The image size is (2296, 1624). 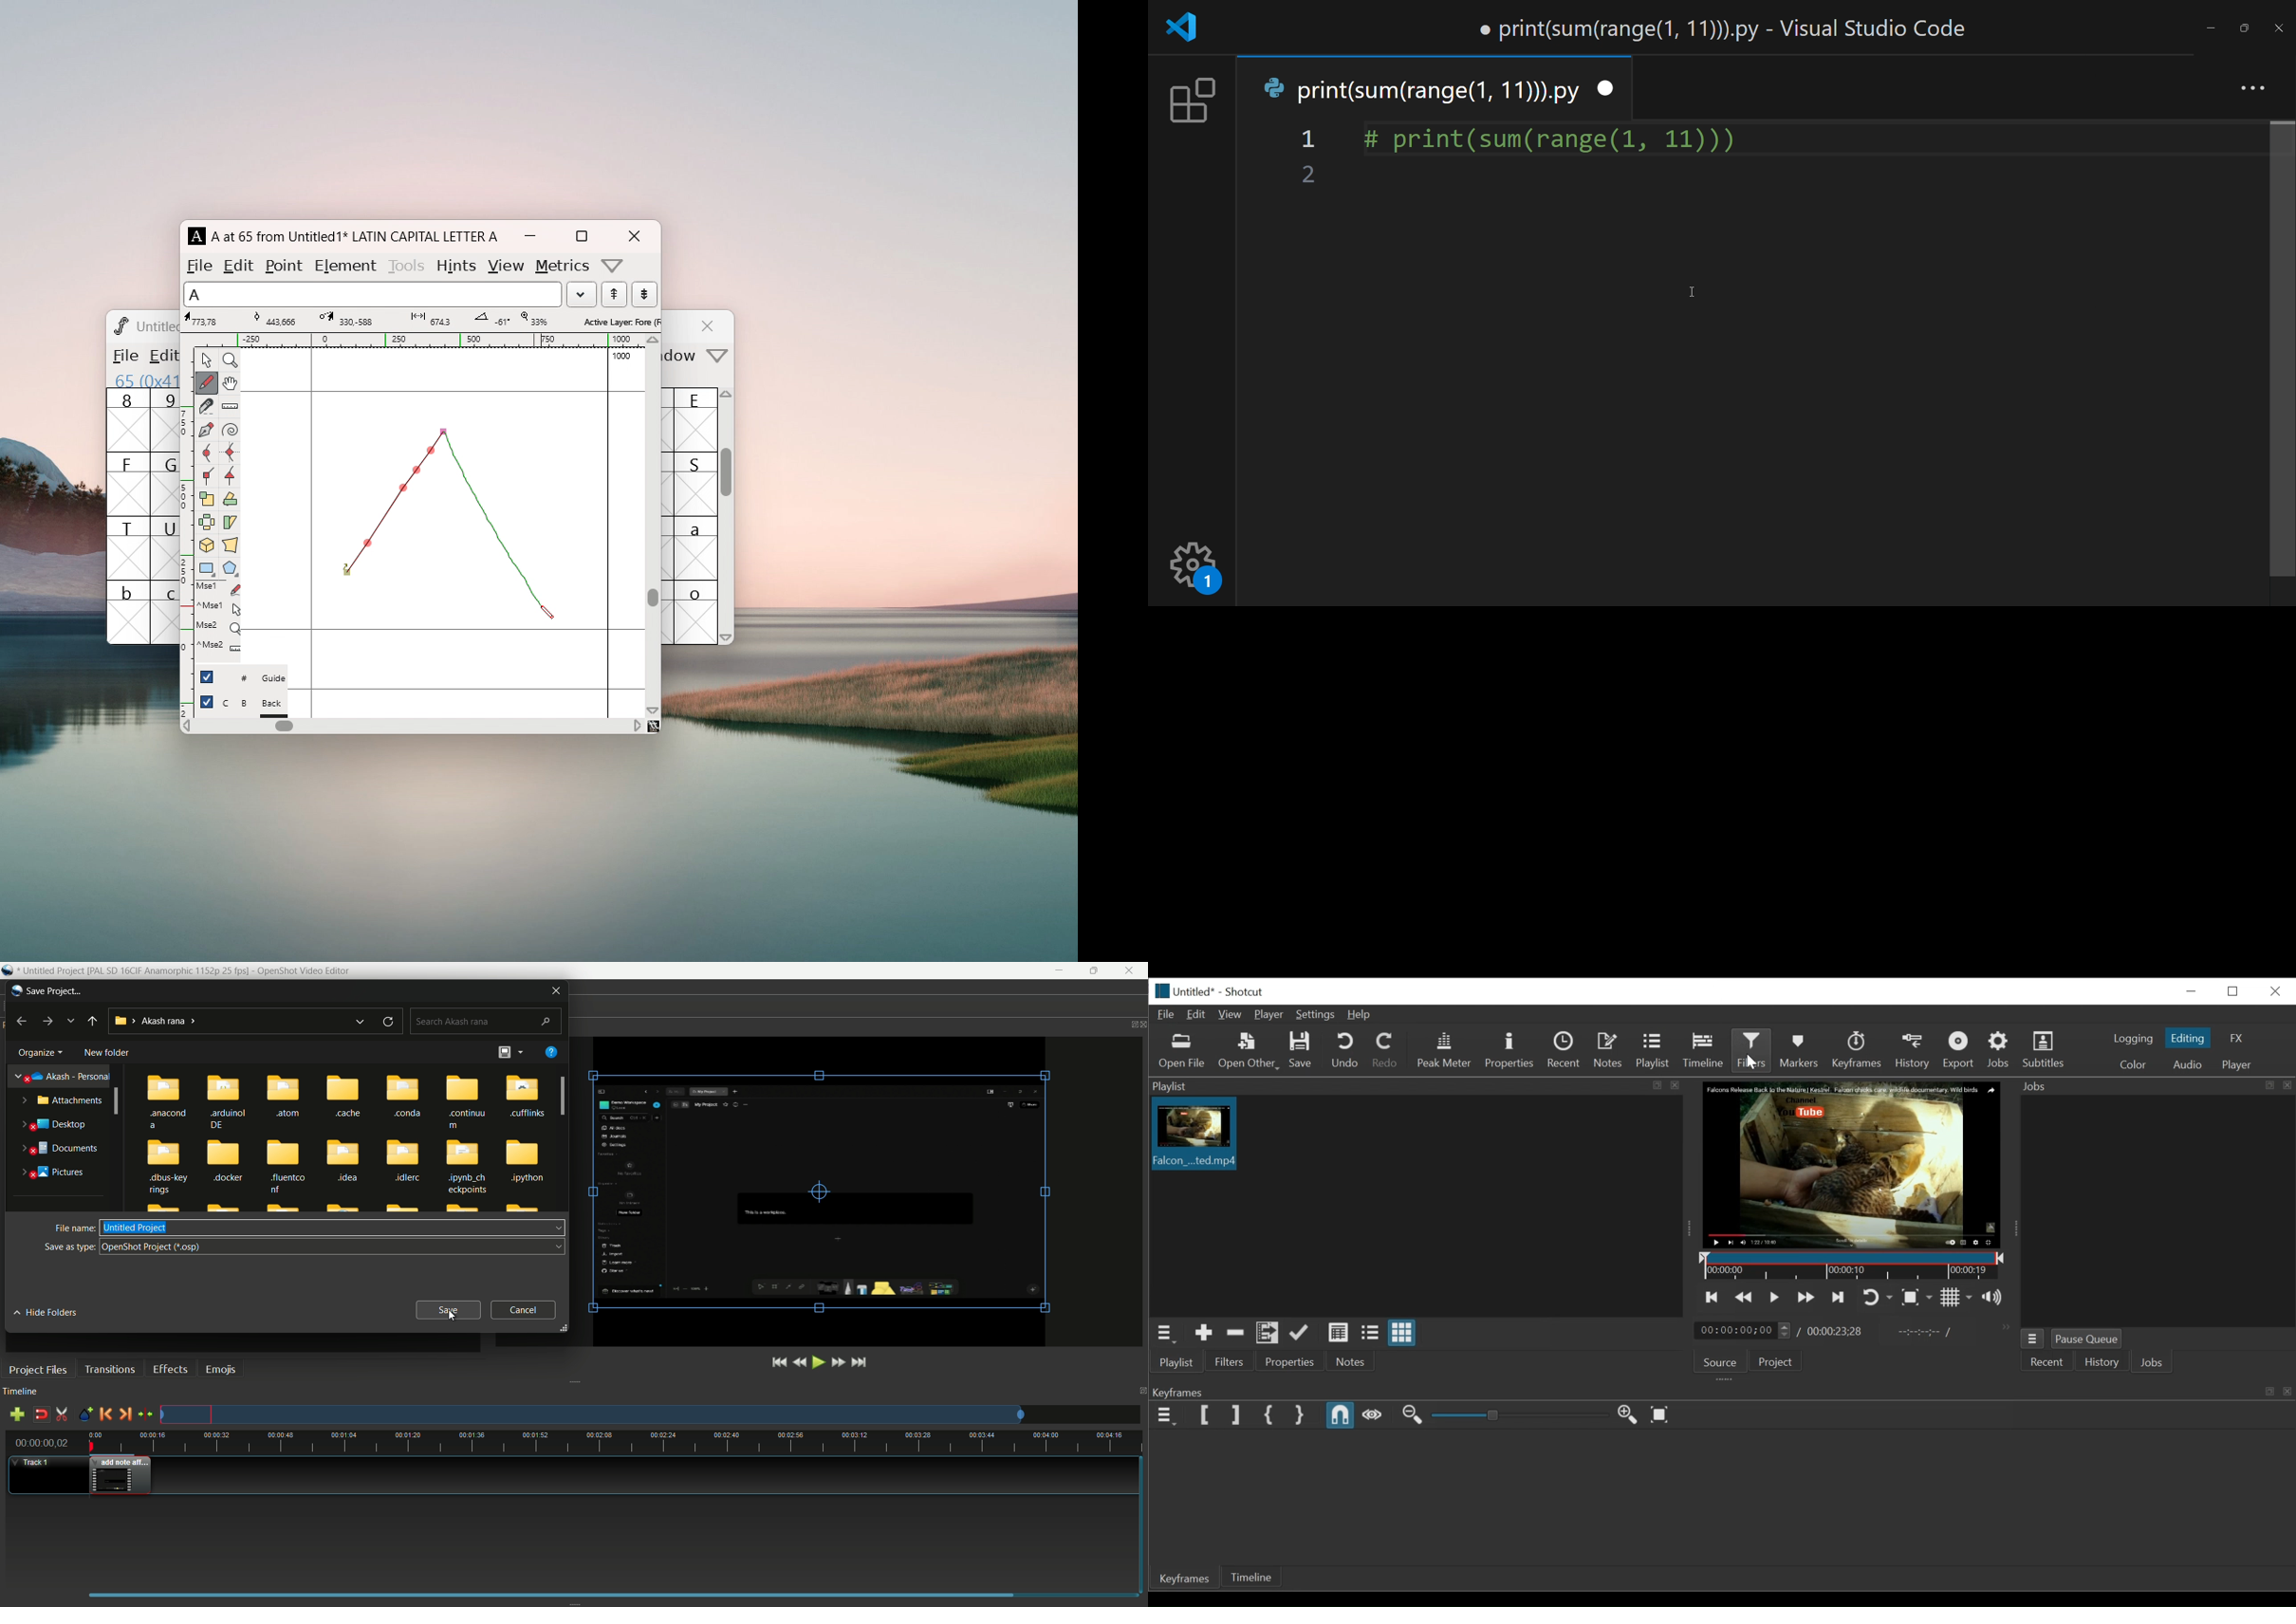 I want to click on add a curve point always horizontal or vertical, so click(x=230, y=452).